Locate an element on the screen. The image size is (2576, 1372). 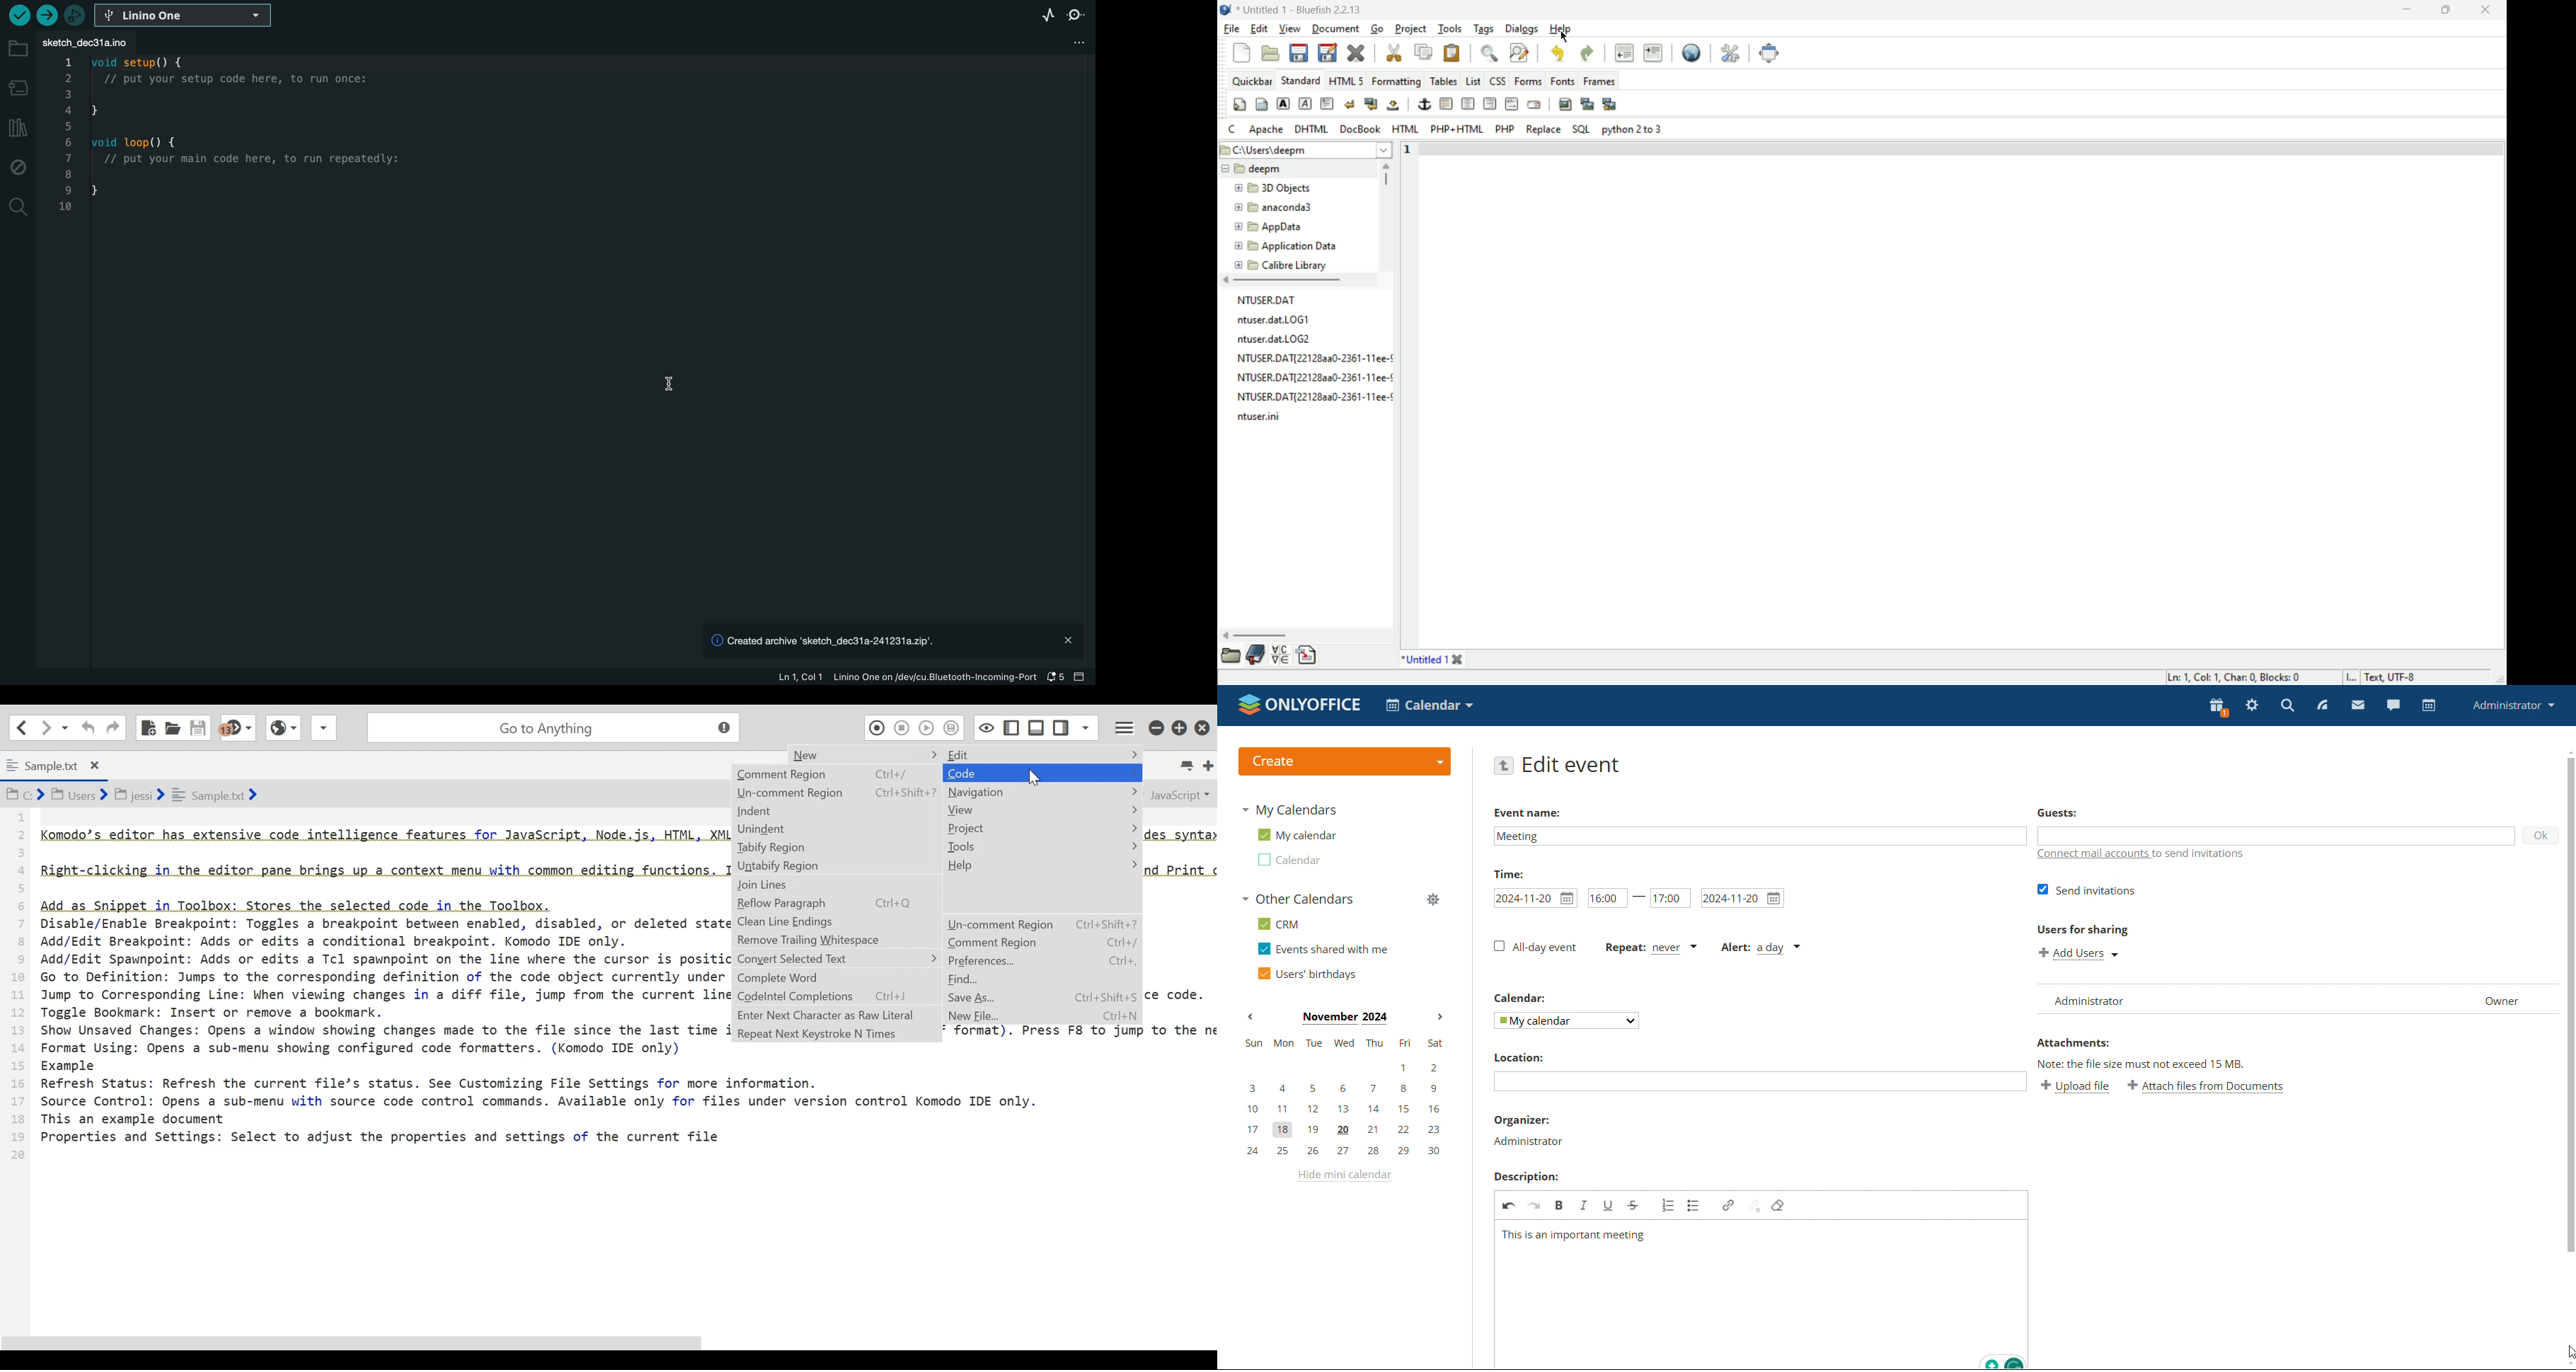
go back is located at coordinates (1504, 766).